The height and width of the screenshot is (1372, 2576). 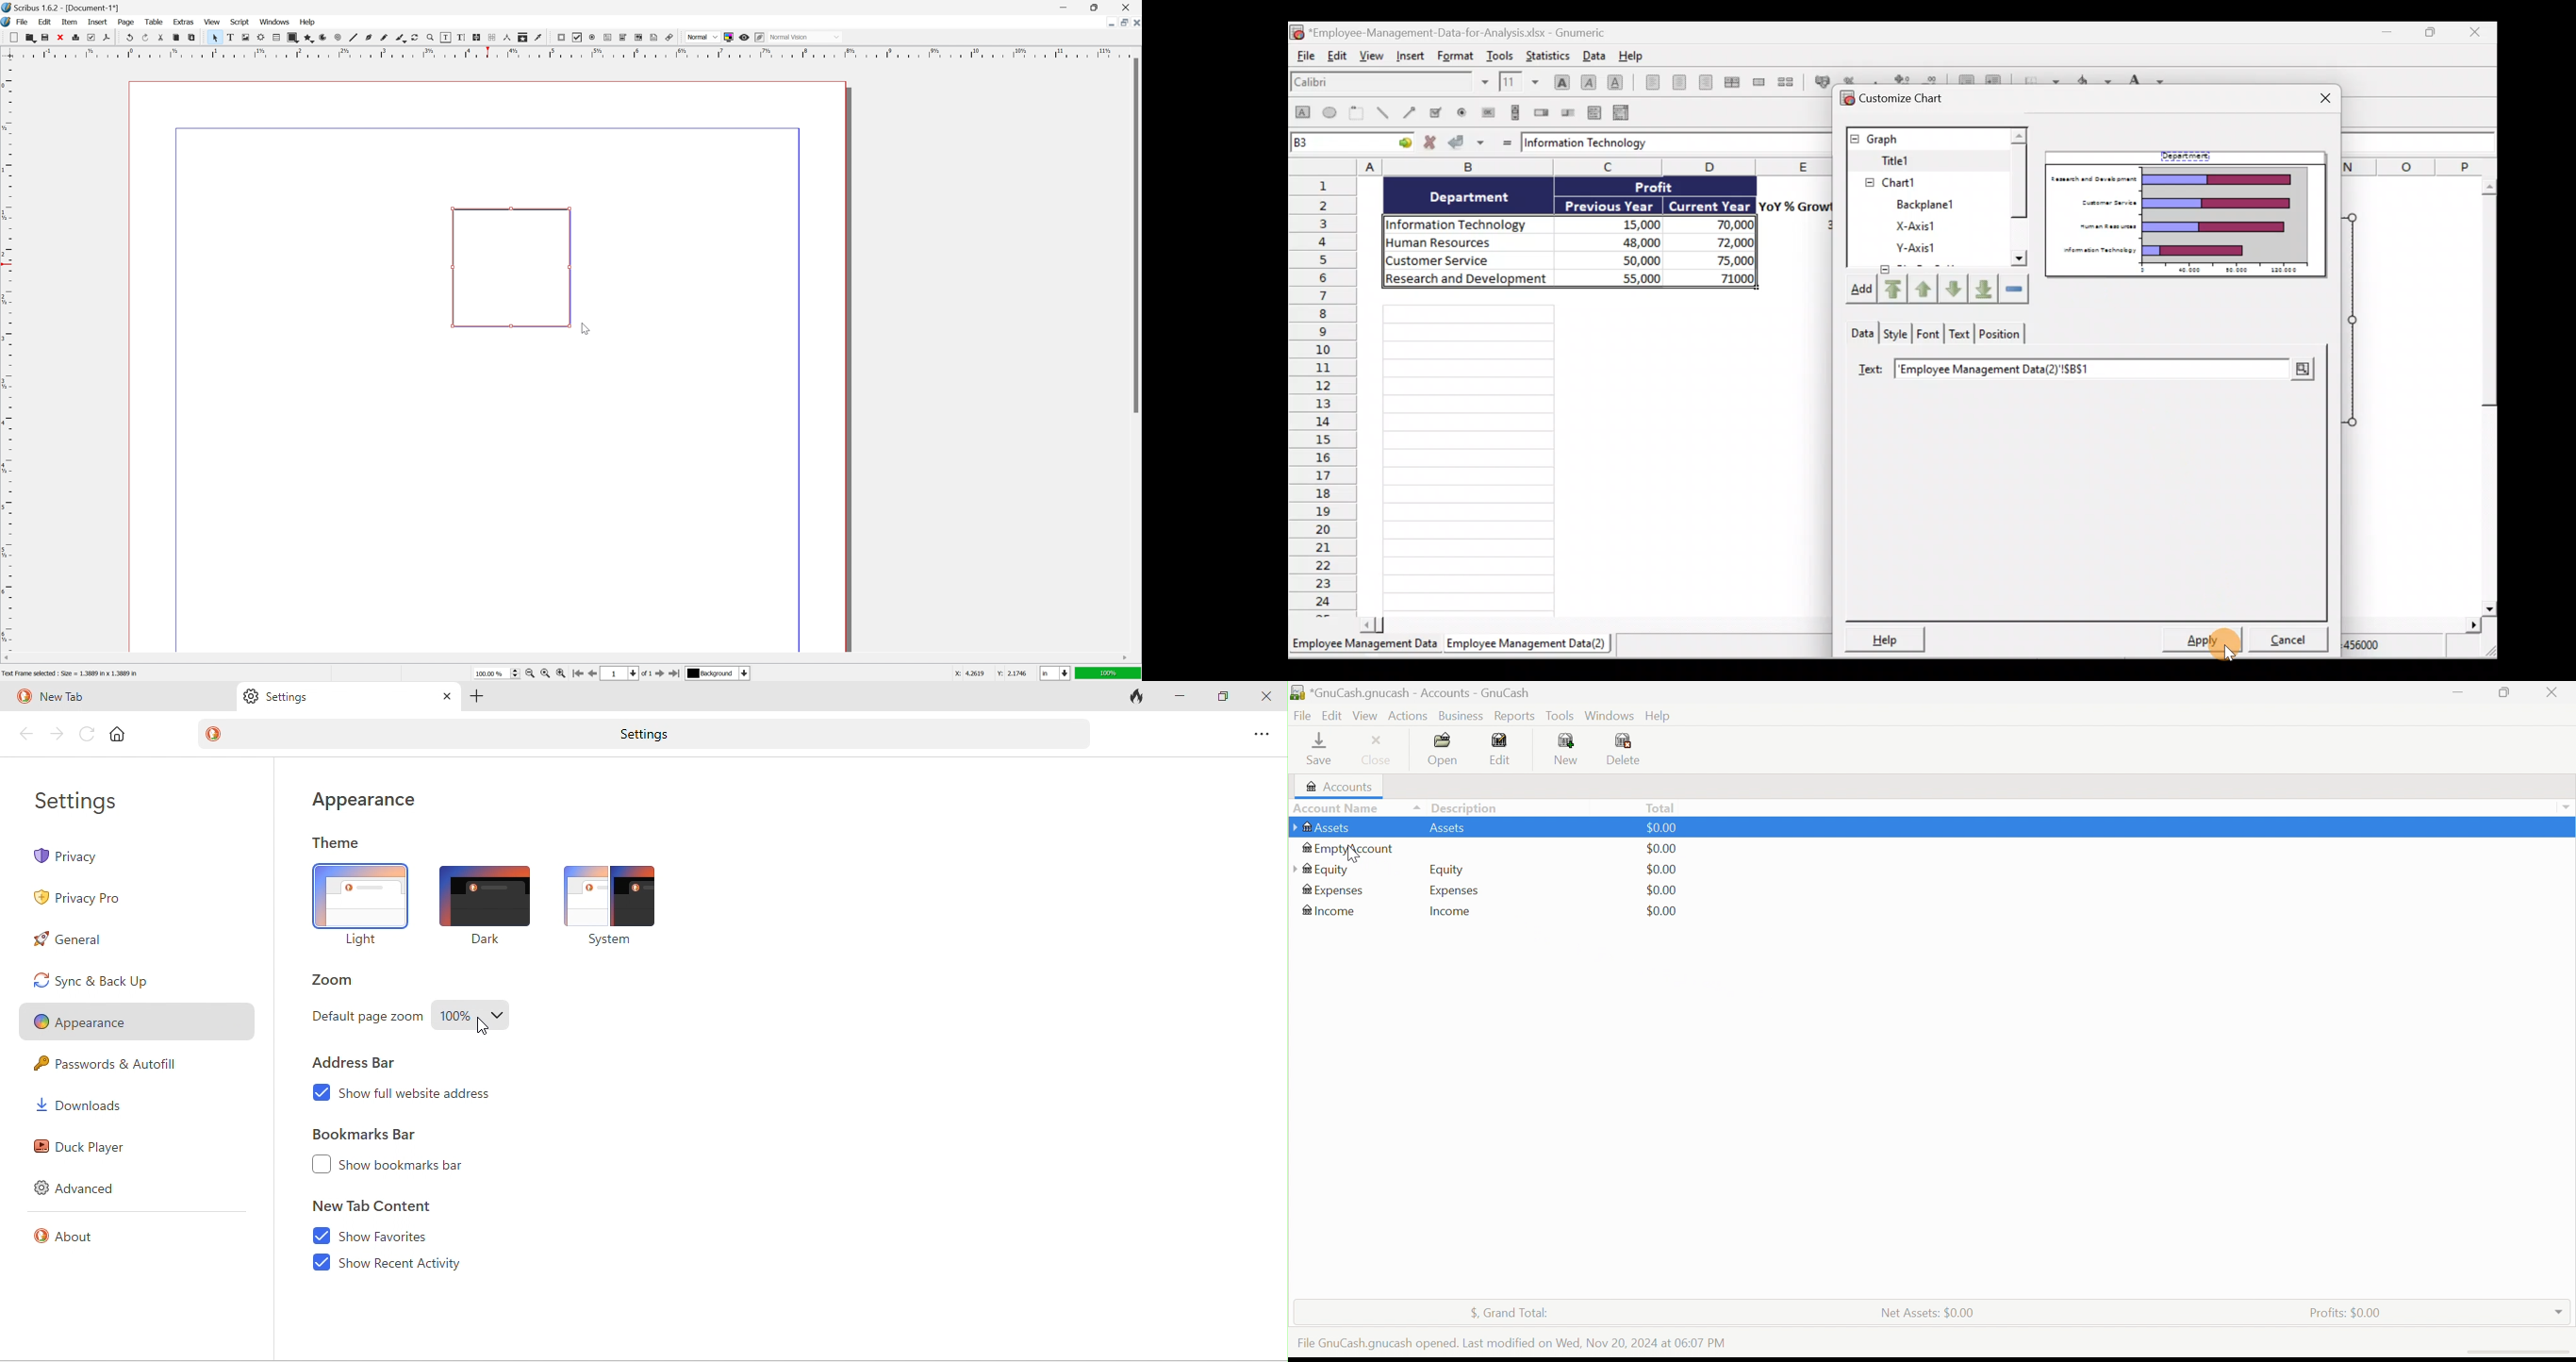 What do you see at coordinates (1413, 56) in the screenshot?
I see `Insert` at bounding box center [1413, 56].